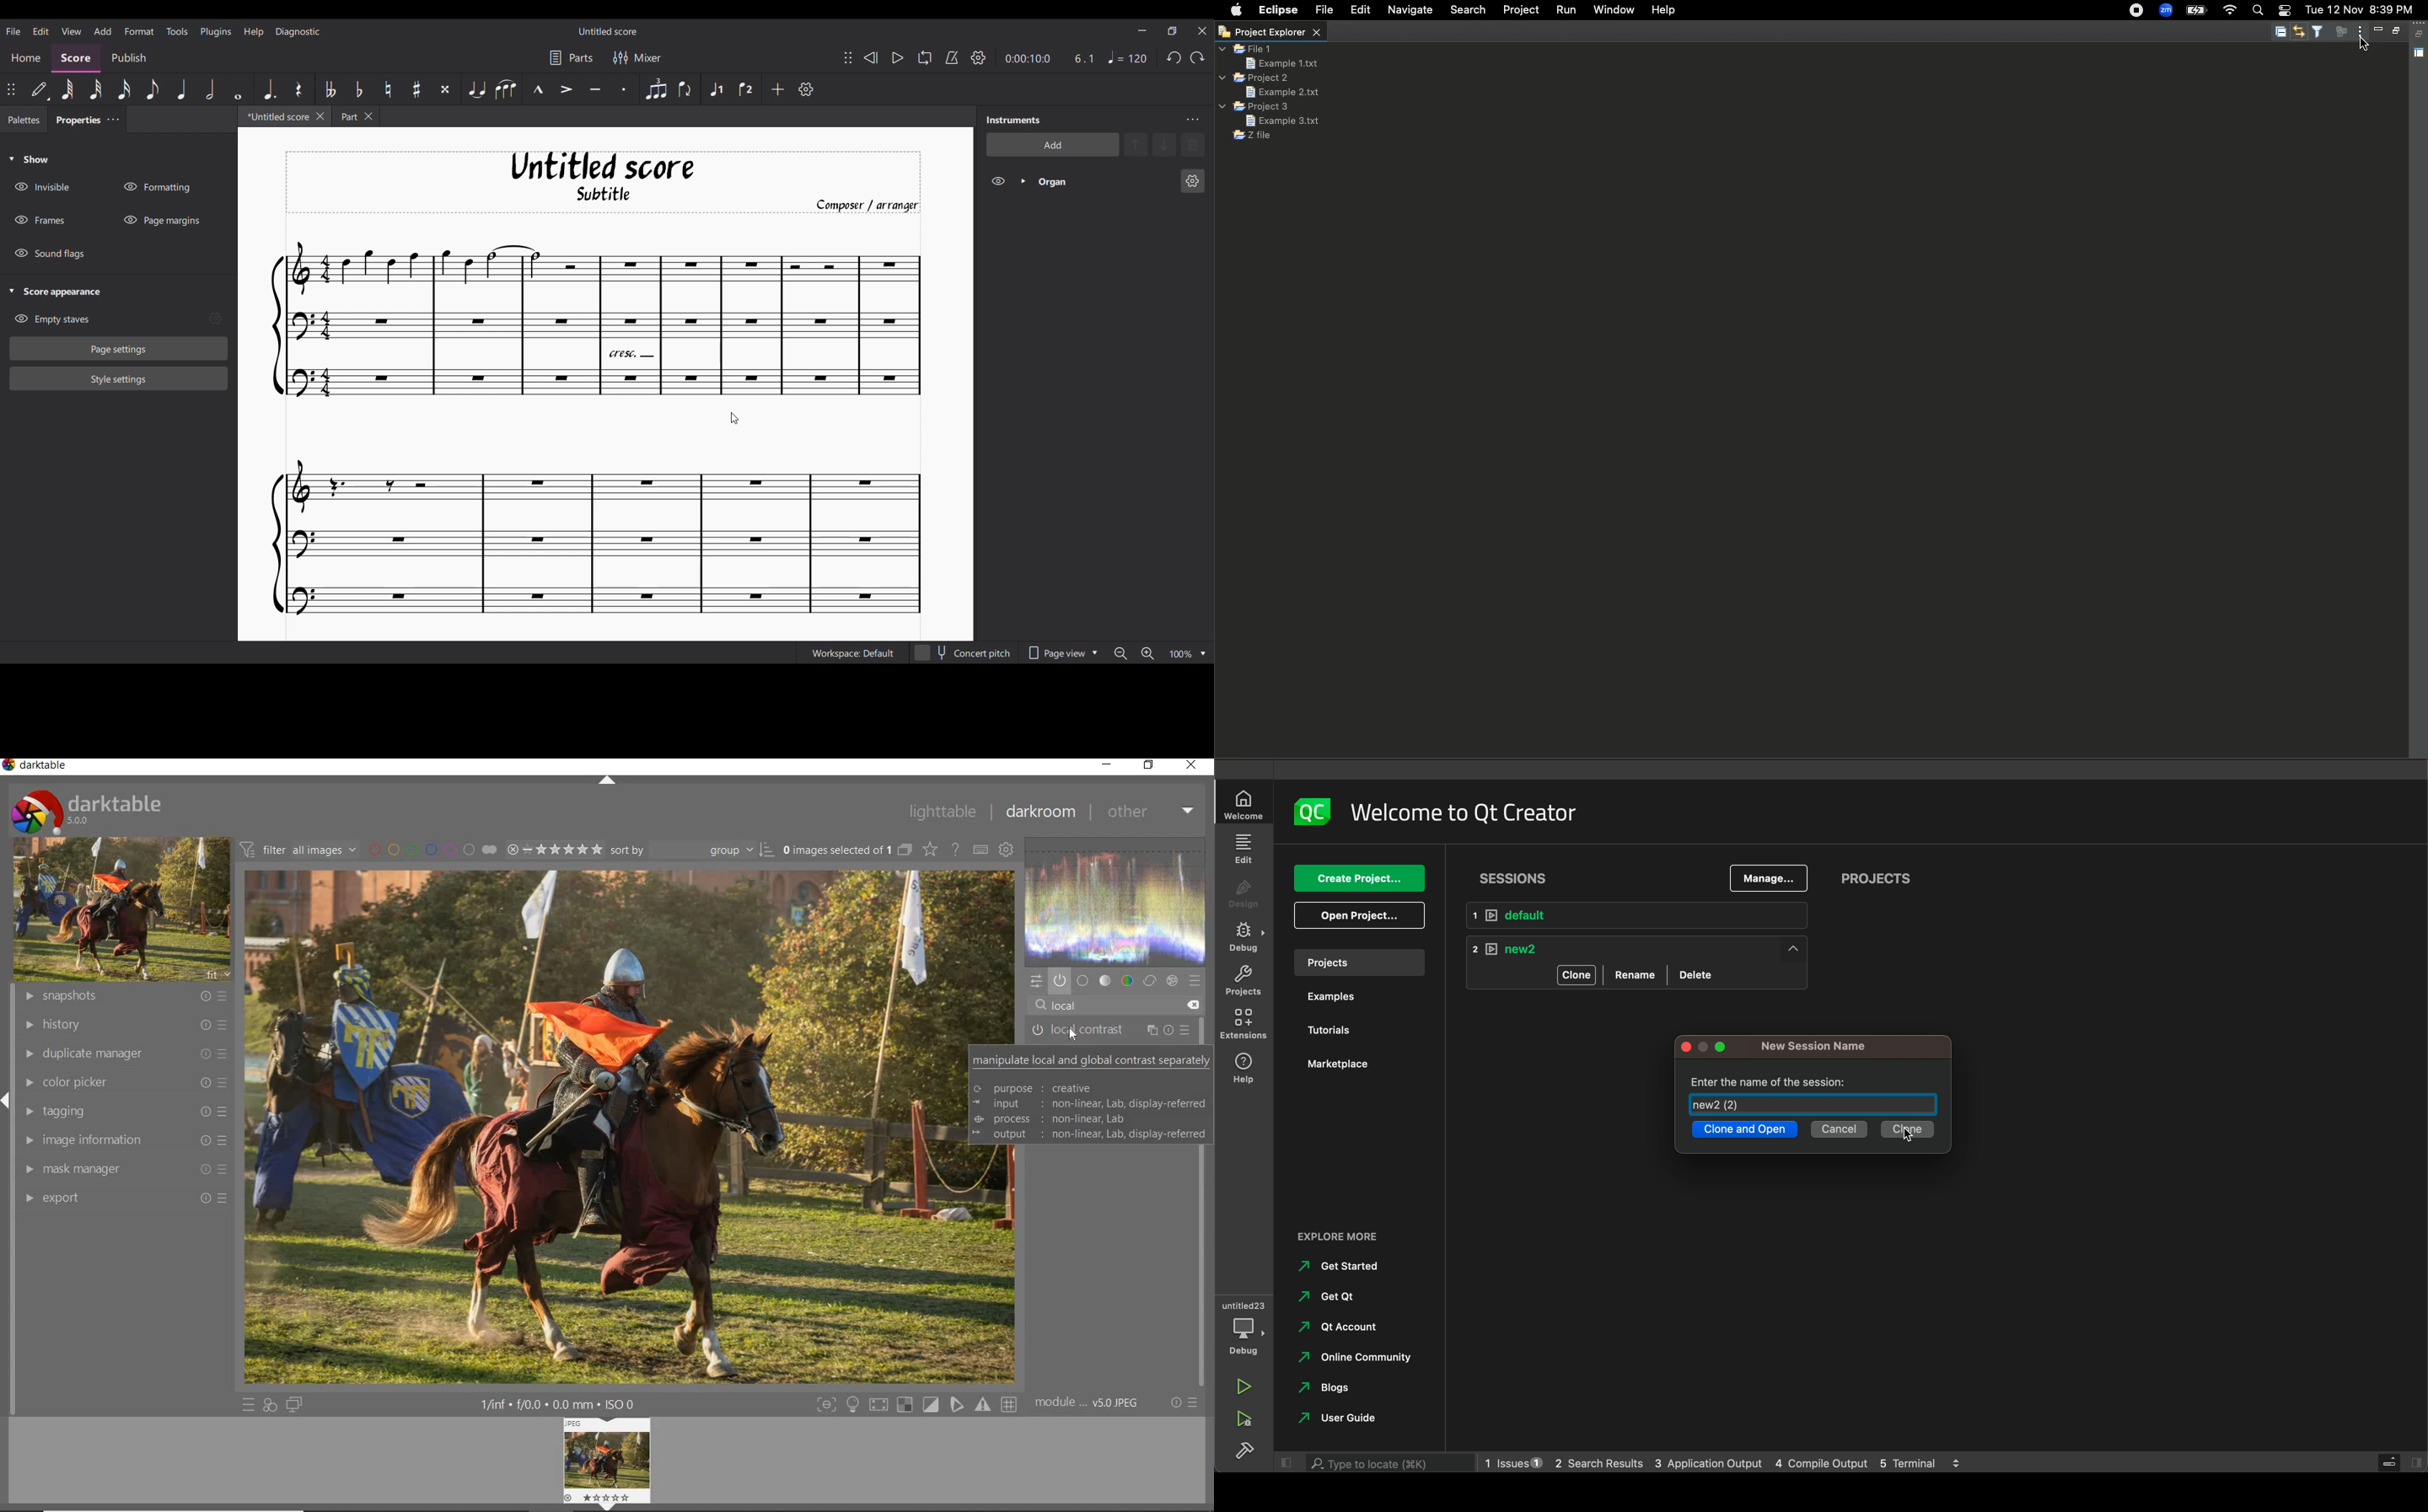 This screenshot has width=2436, height=1512. What do you see at coordinates (1358, 9) in the screenshot?
I see `Edit` at bounding box center [1358, 9].